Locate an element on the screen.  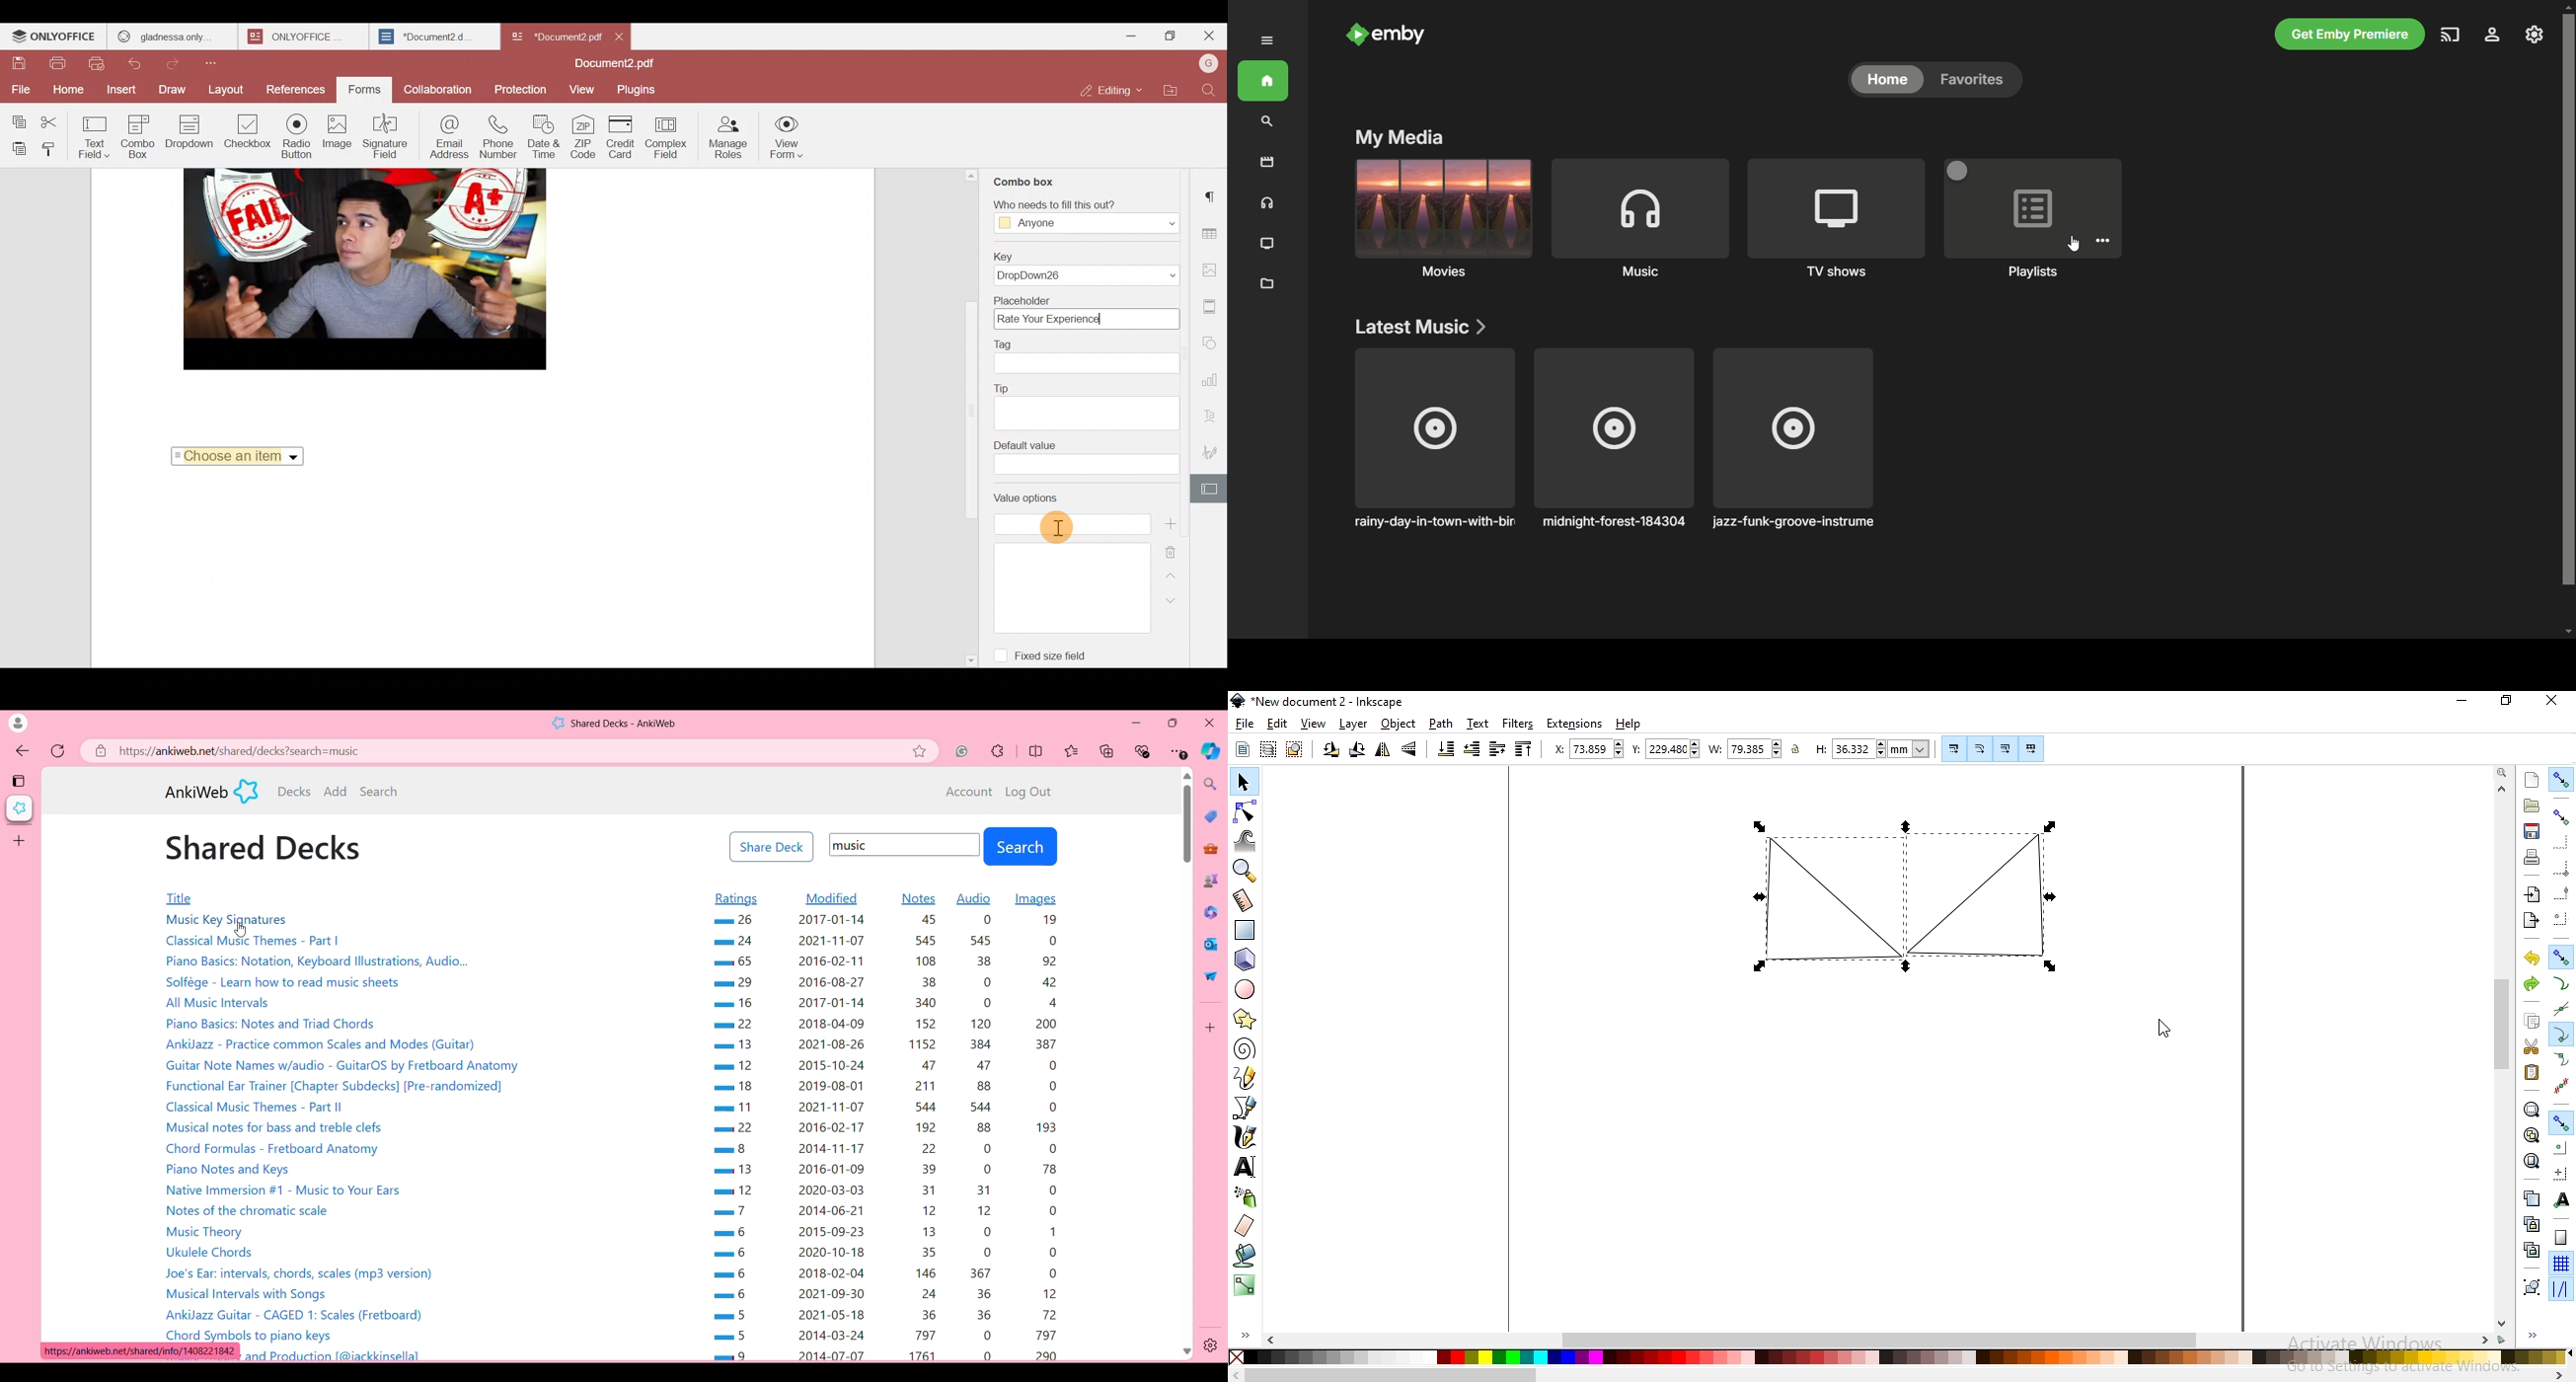
Tip is located at coordinates (1087, 404).